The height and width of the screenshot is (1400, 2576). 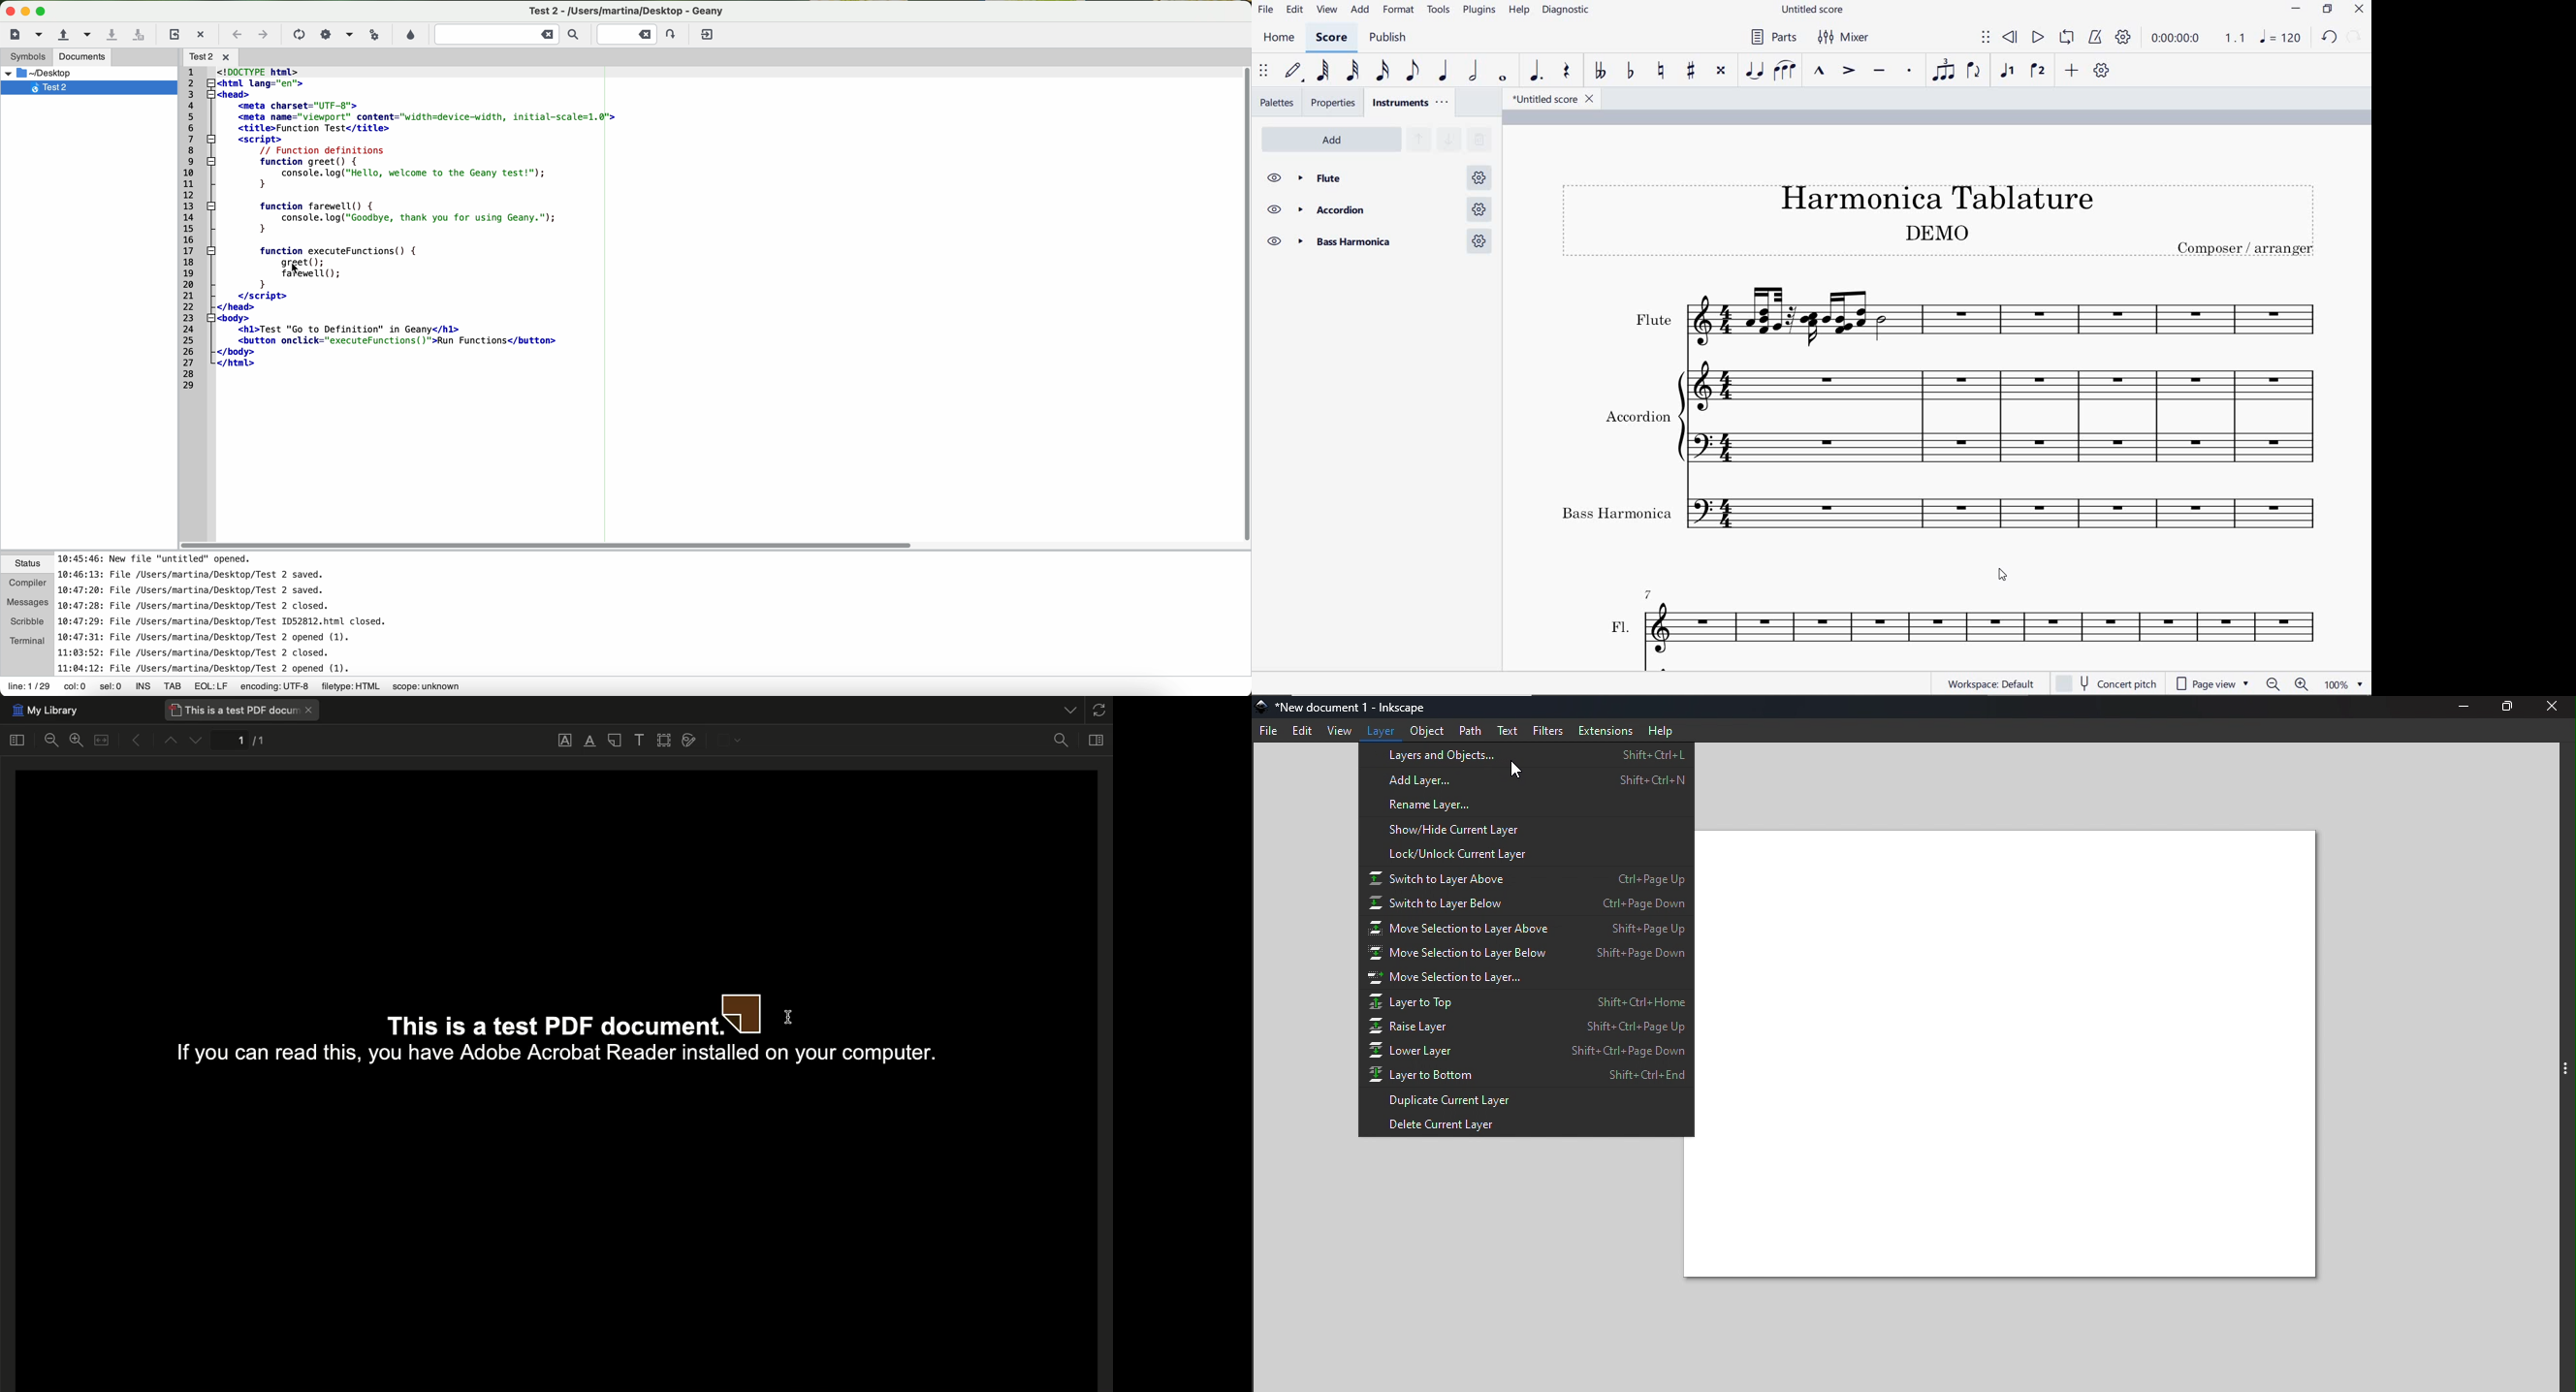 What do you see at coordinates (8, 9) in the screenshot?
I see `close program` at bounding box center [8, 9].